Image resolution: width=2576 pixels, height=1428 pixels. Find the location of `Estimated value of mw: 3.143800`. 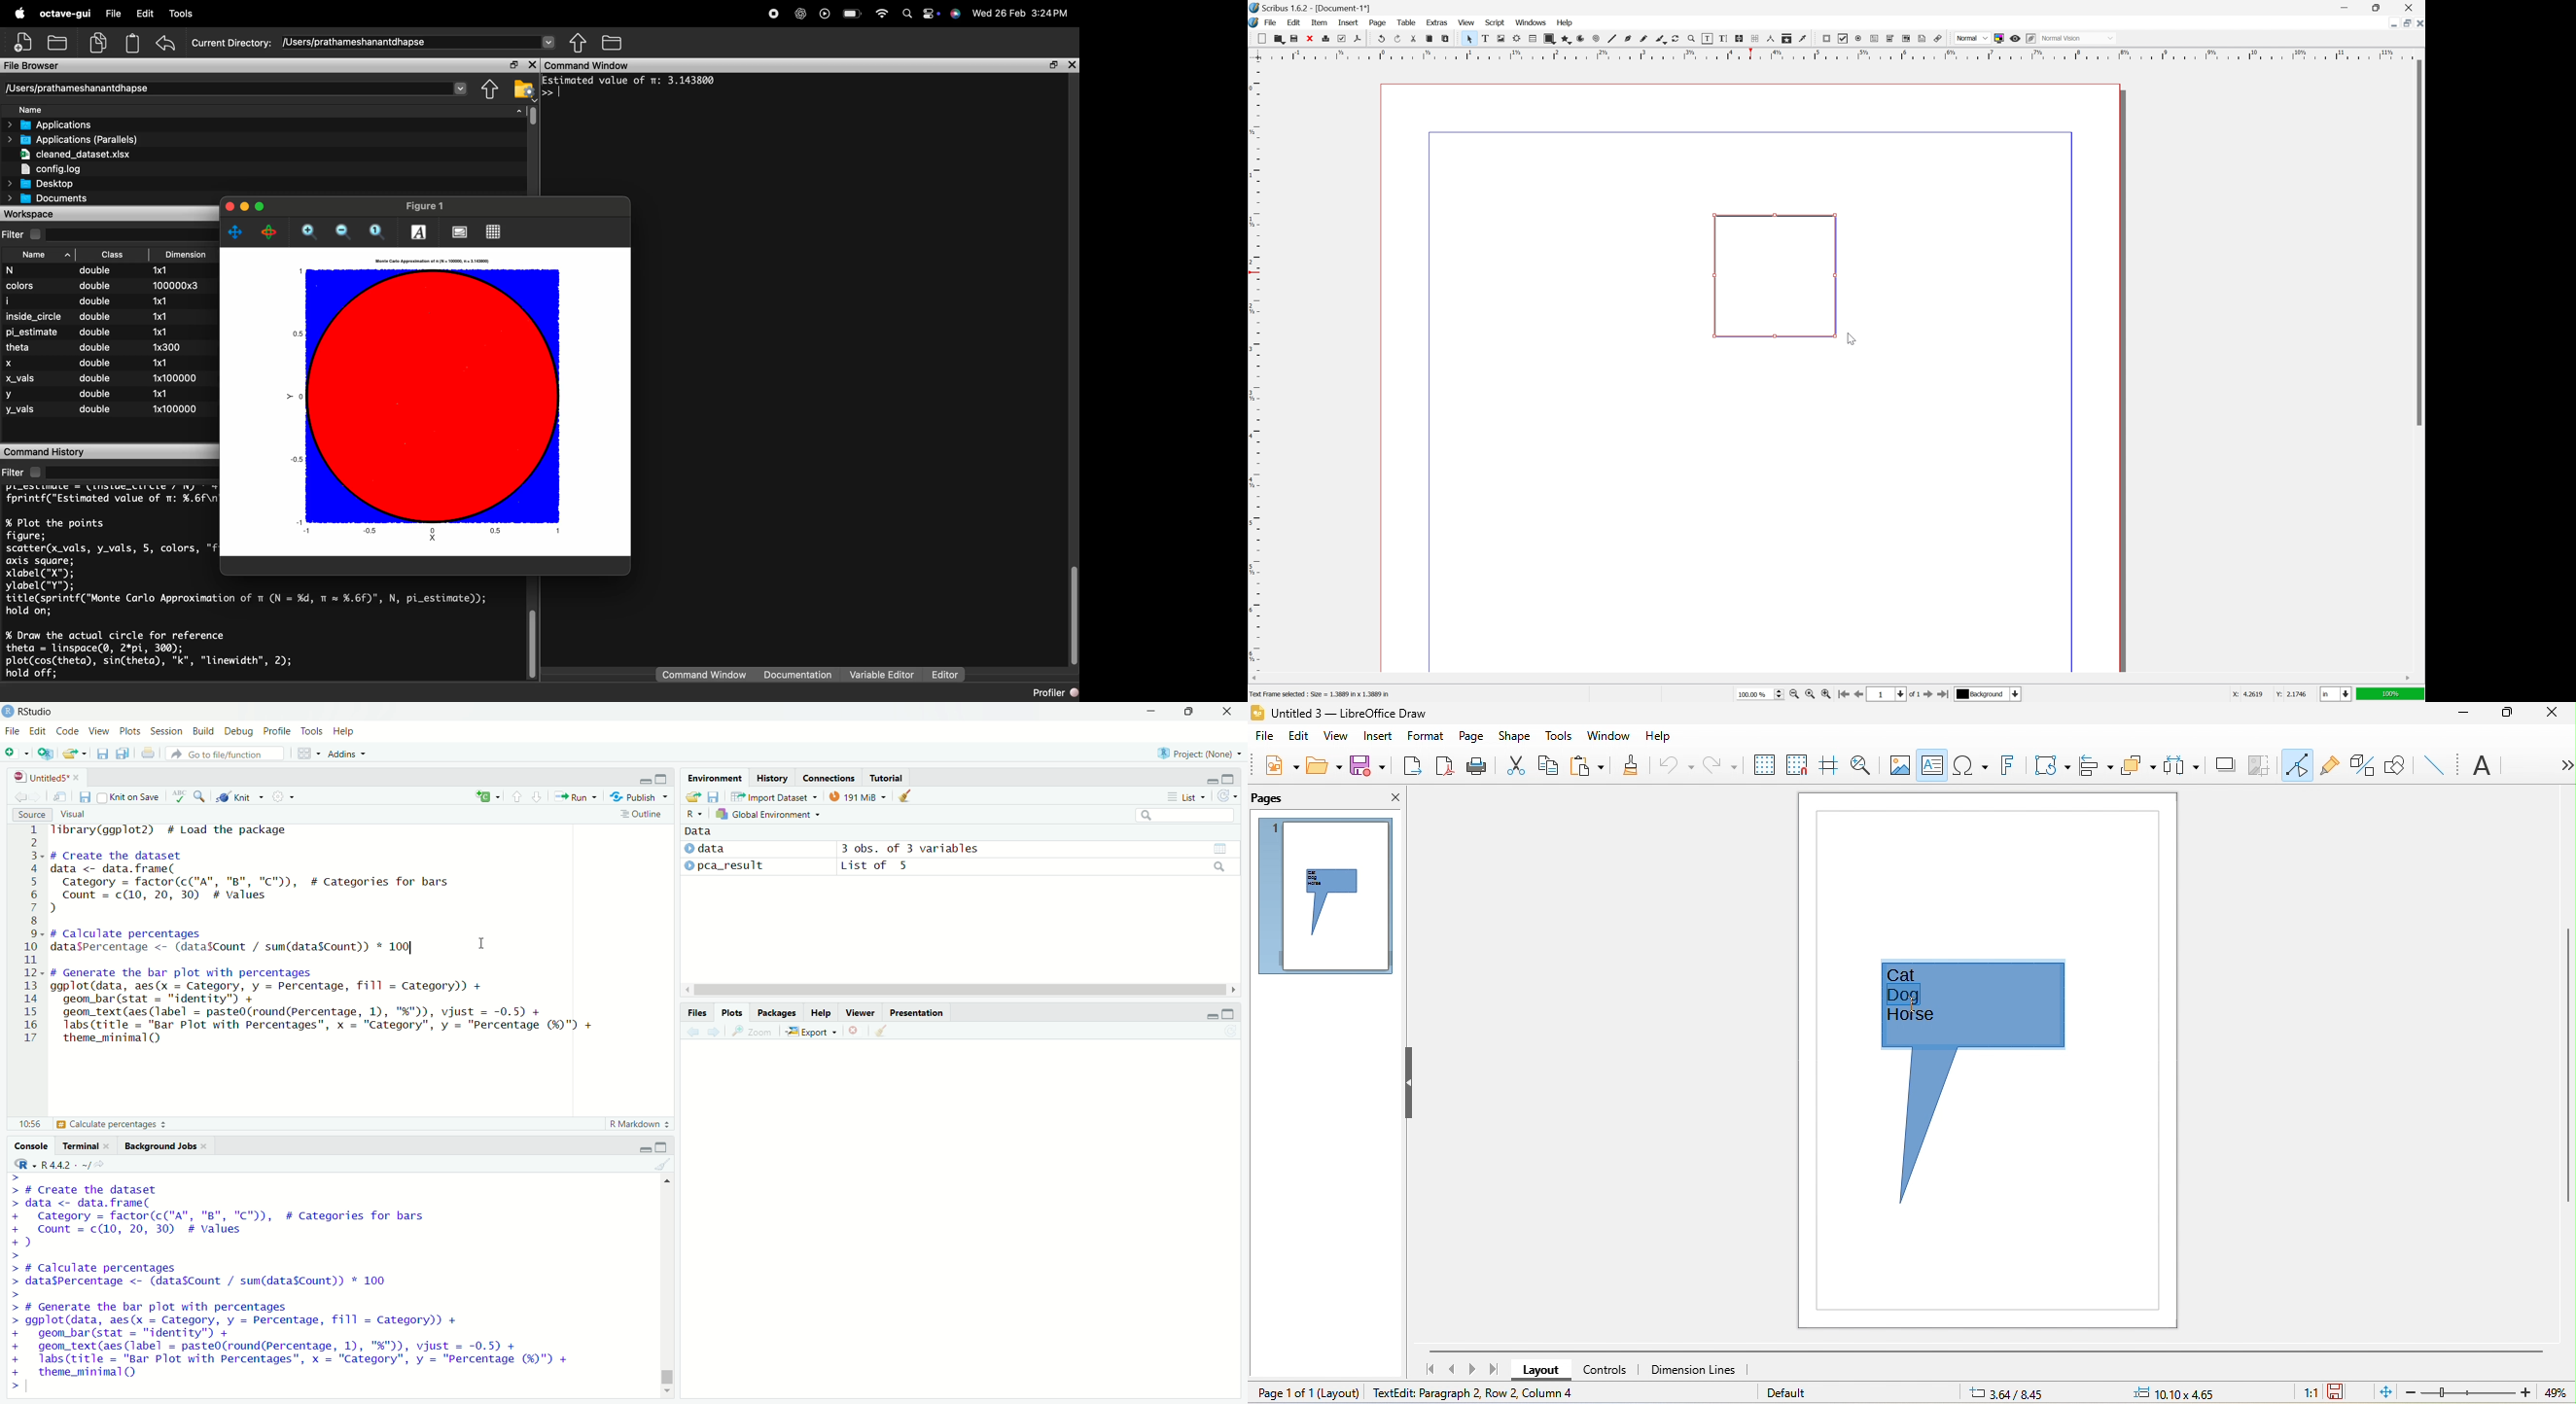

Estimated value of mw: 3.143800 is located at coordinates (630, 79).